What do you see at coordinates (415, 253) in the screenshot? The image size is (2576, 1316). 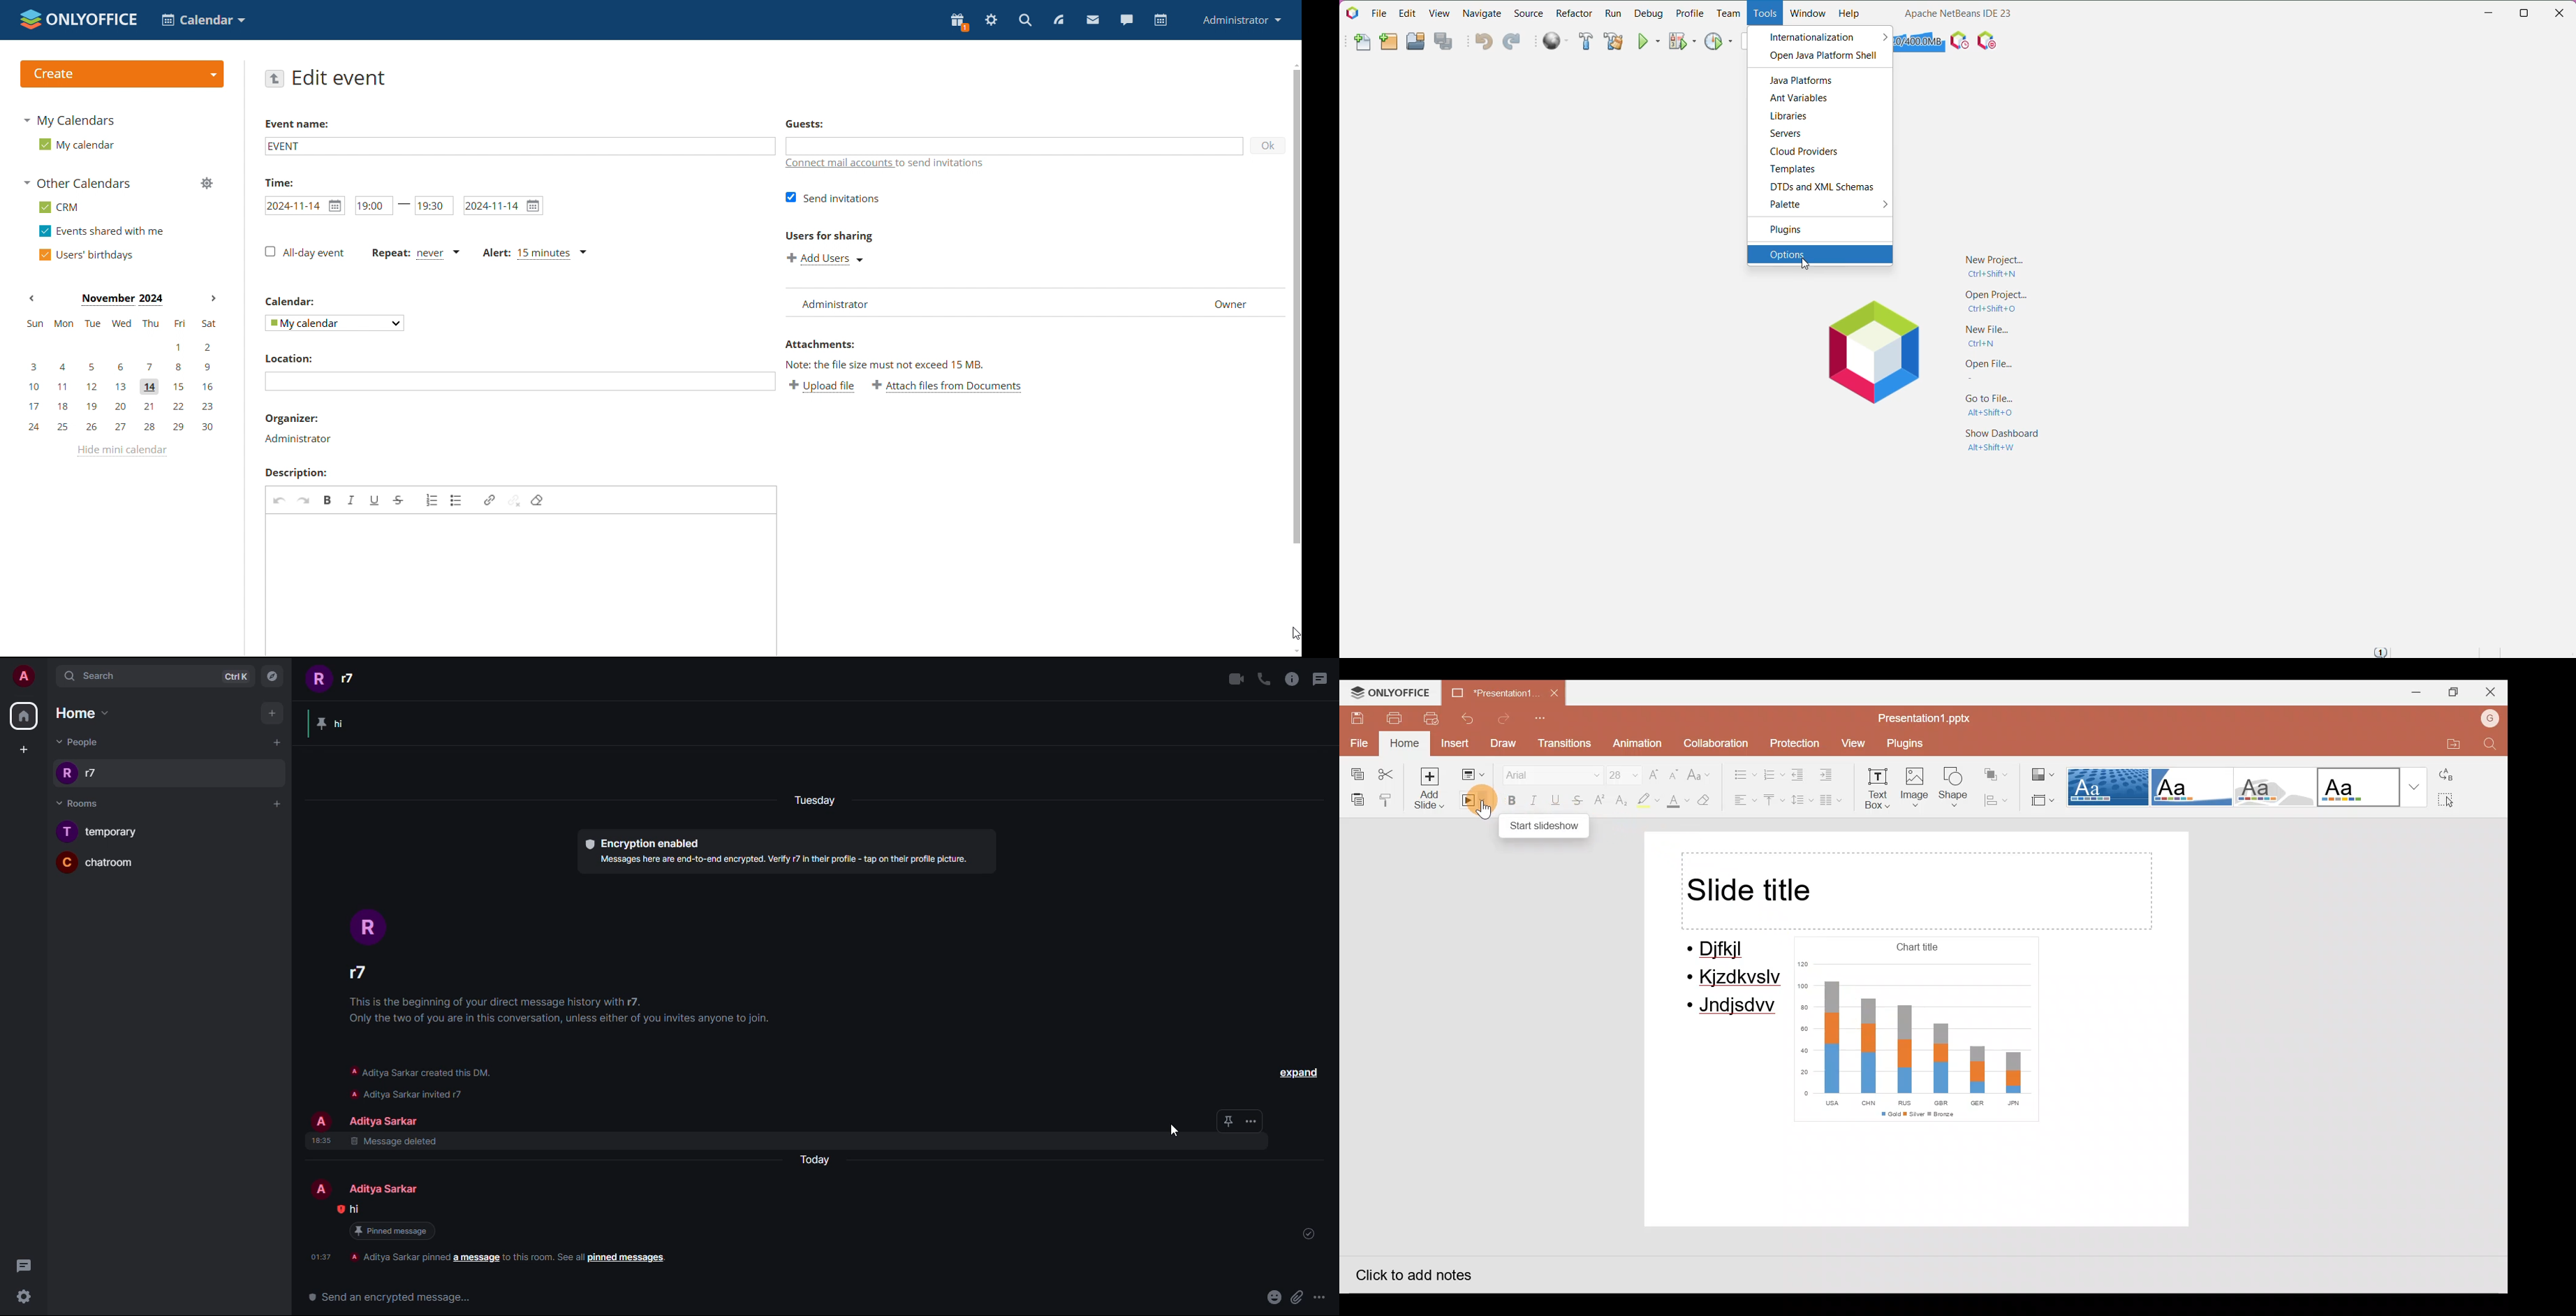 I see `event repetition` at bounding box center [415, 253].